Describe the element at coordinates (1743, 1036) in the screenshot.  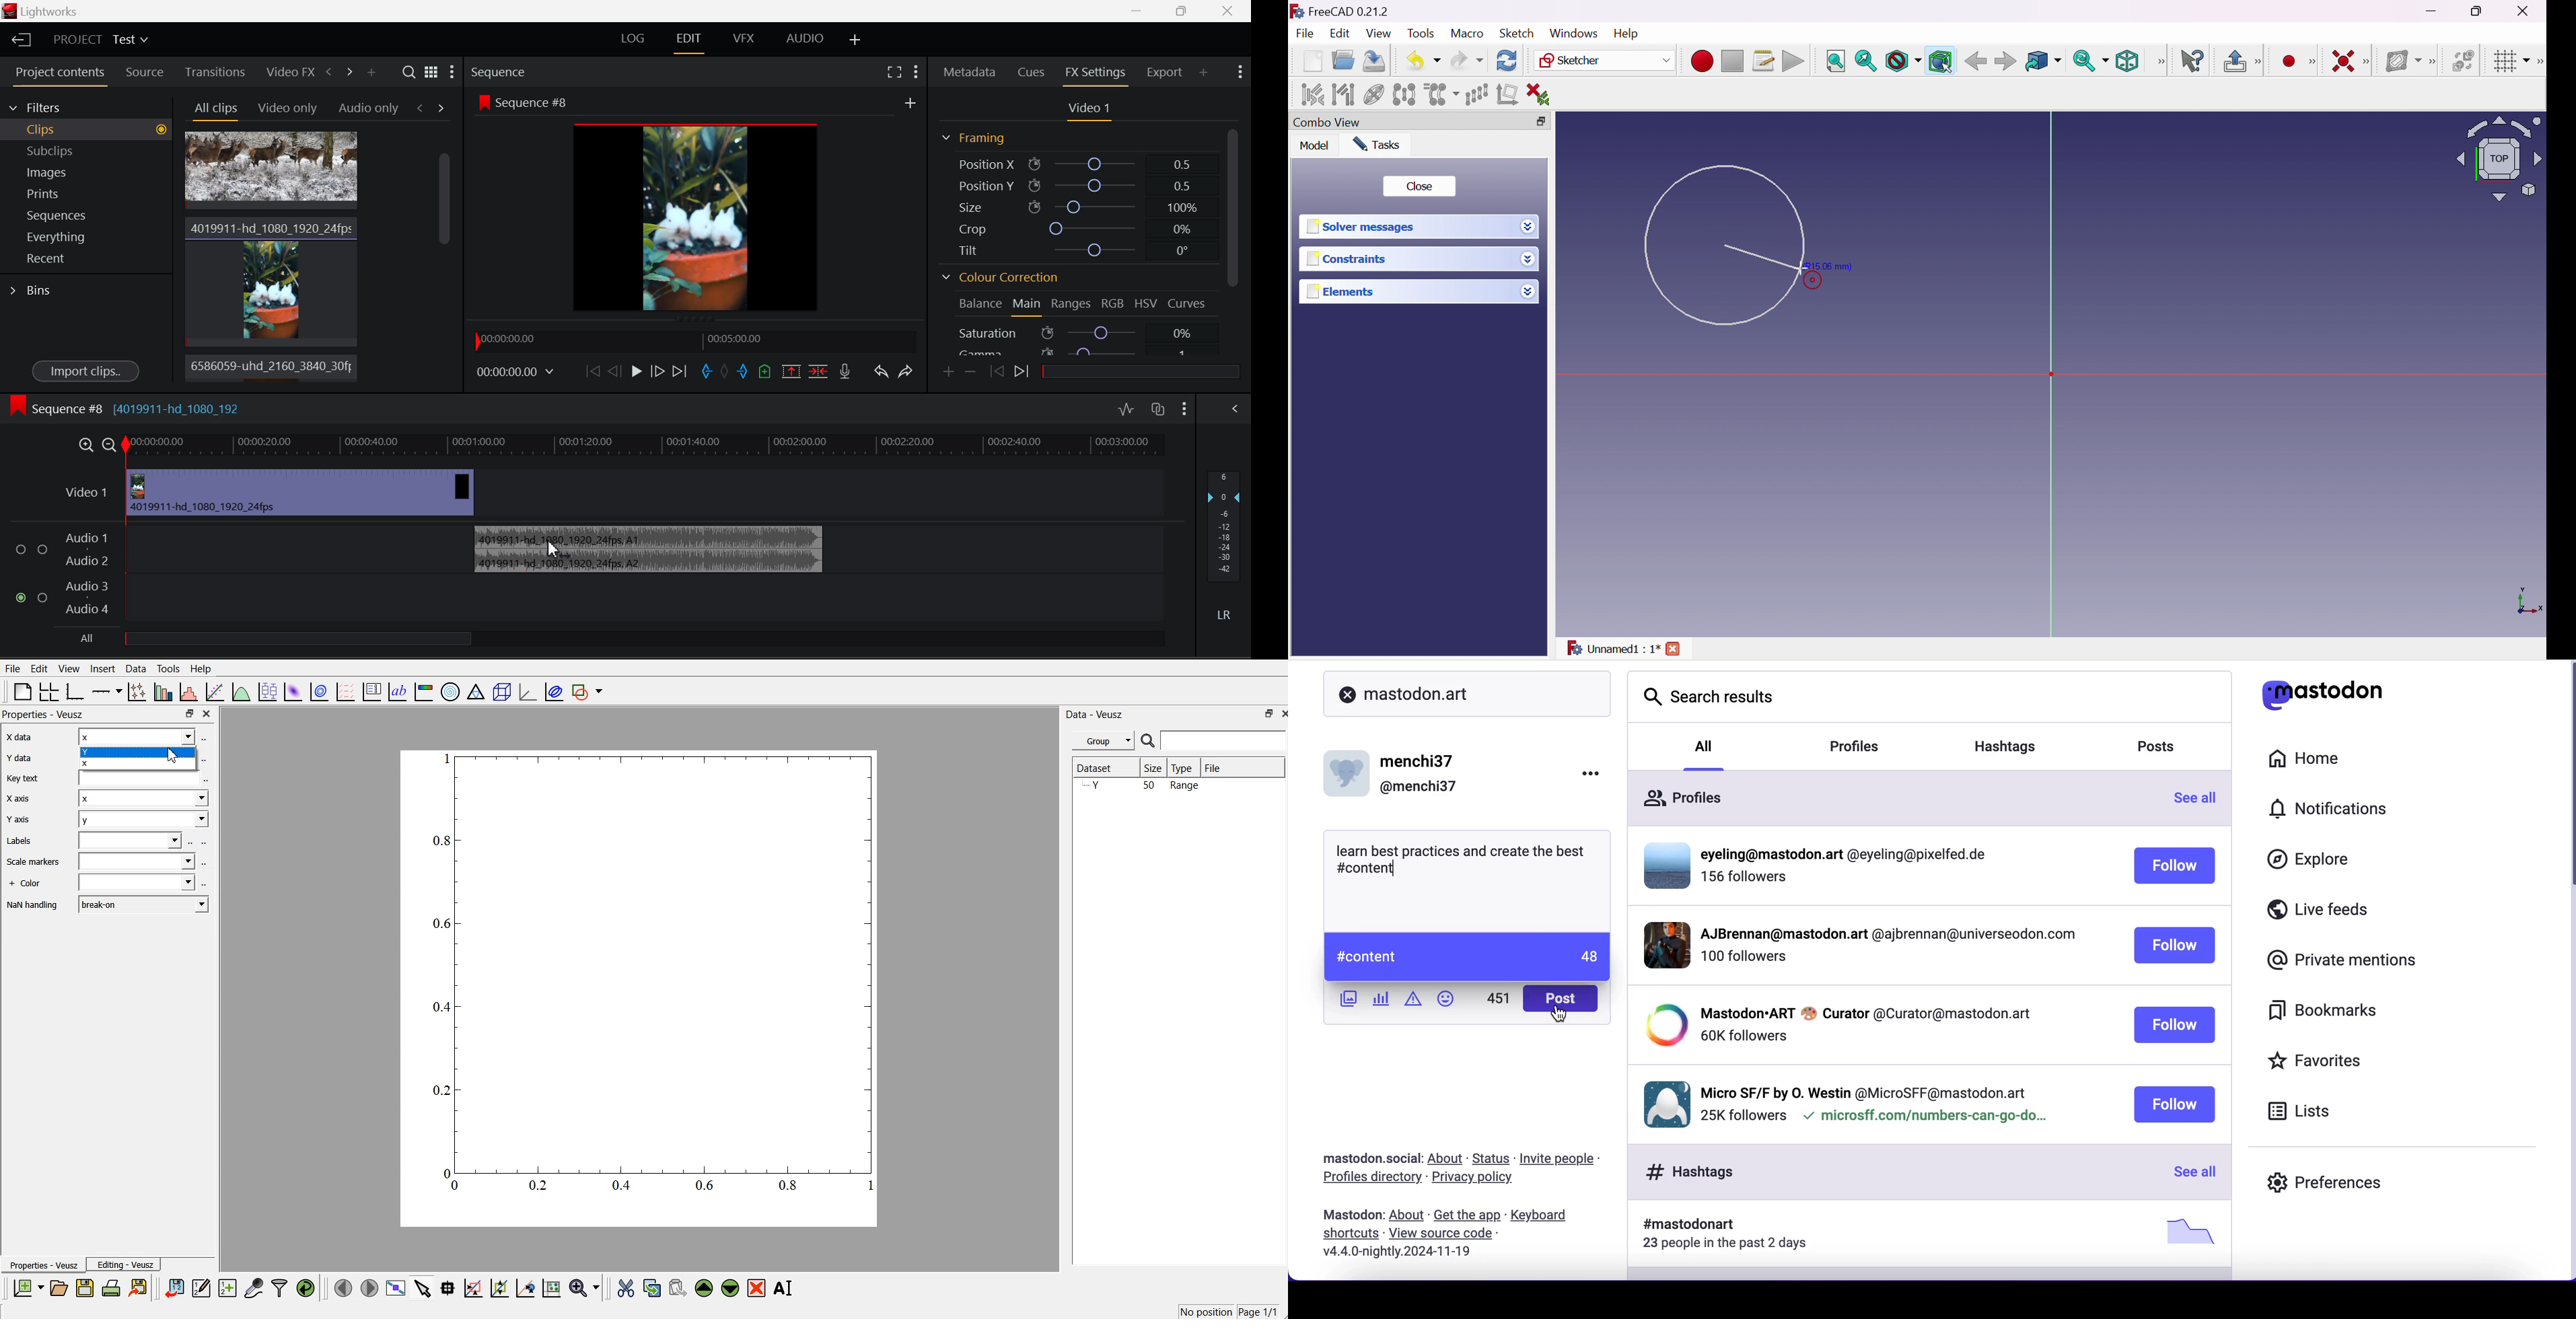
I see `followers` at that location.